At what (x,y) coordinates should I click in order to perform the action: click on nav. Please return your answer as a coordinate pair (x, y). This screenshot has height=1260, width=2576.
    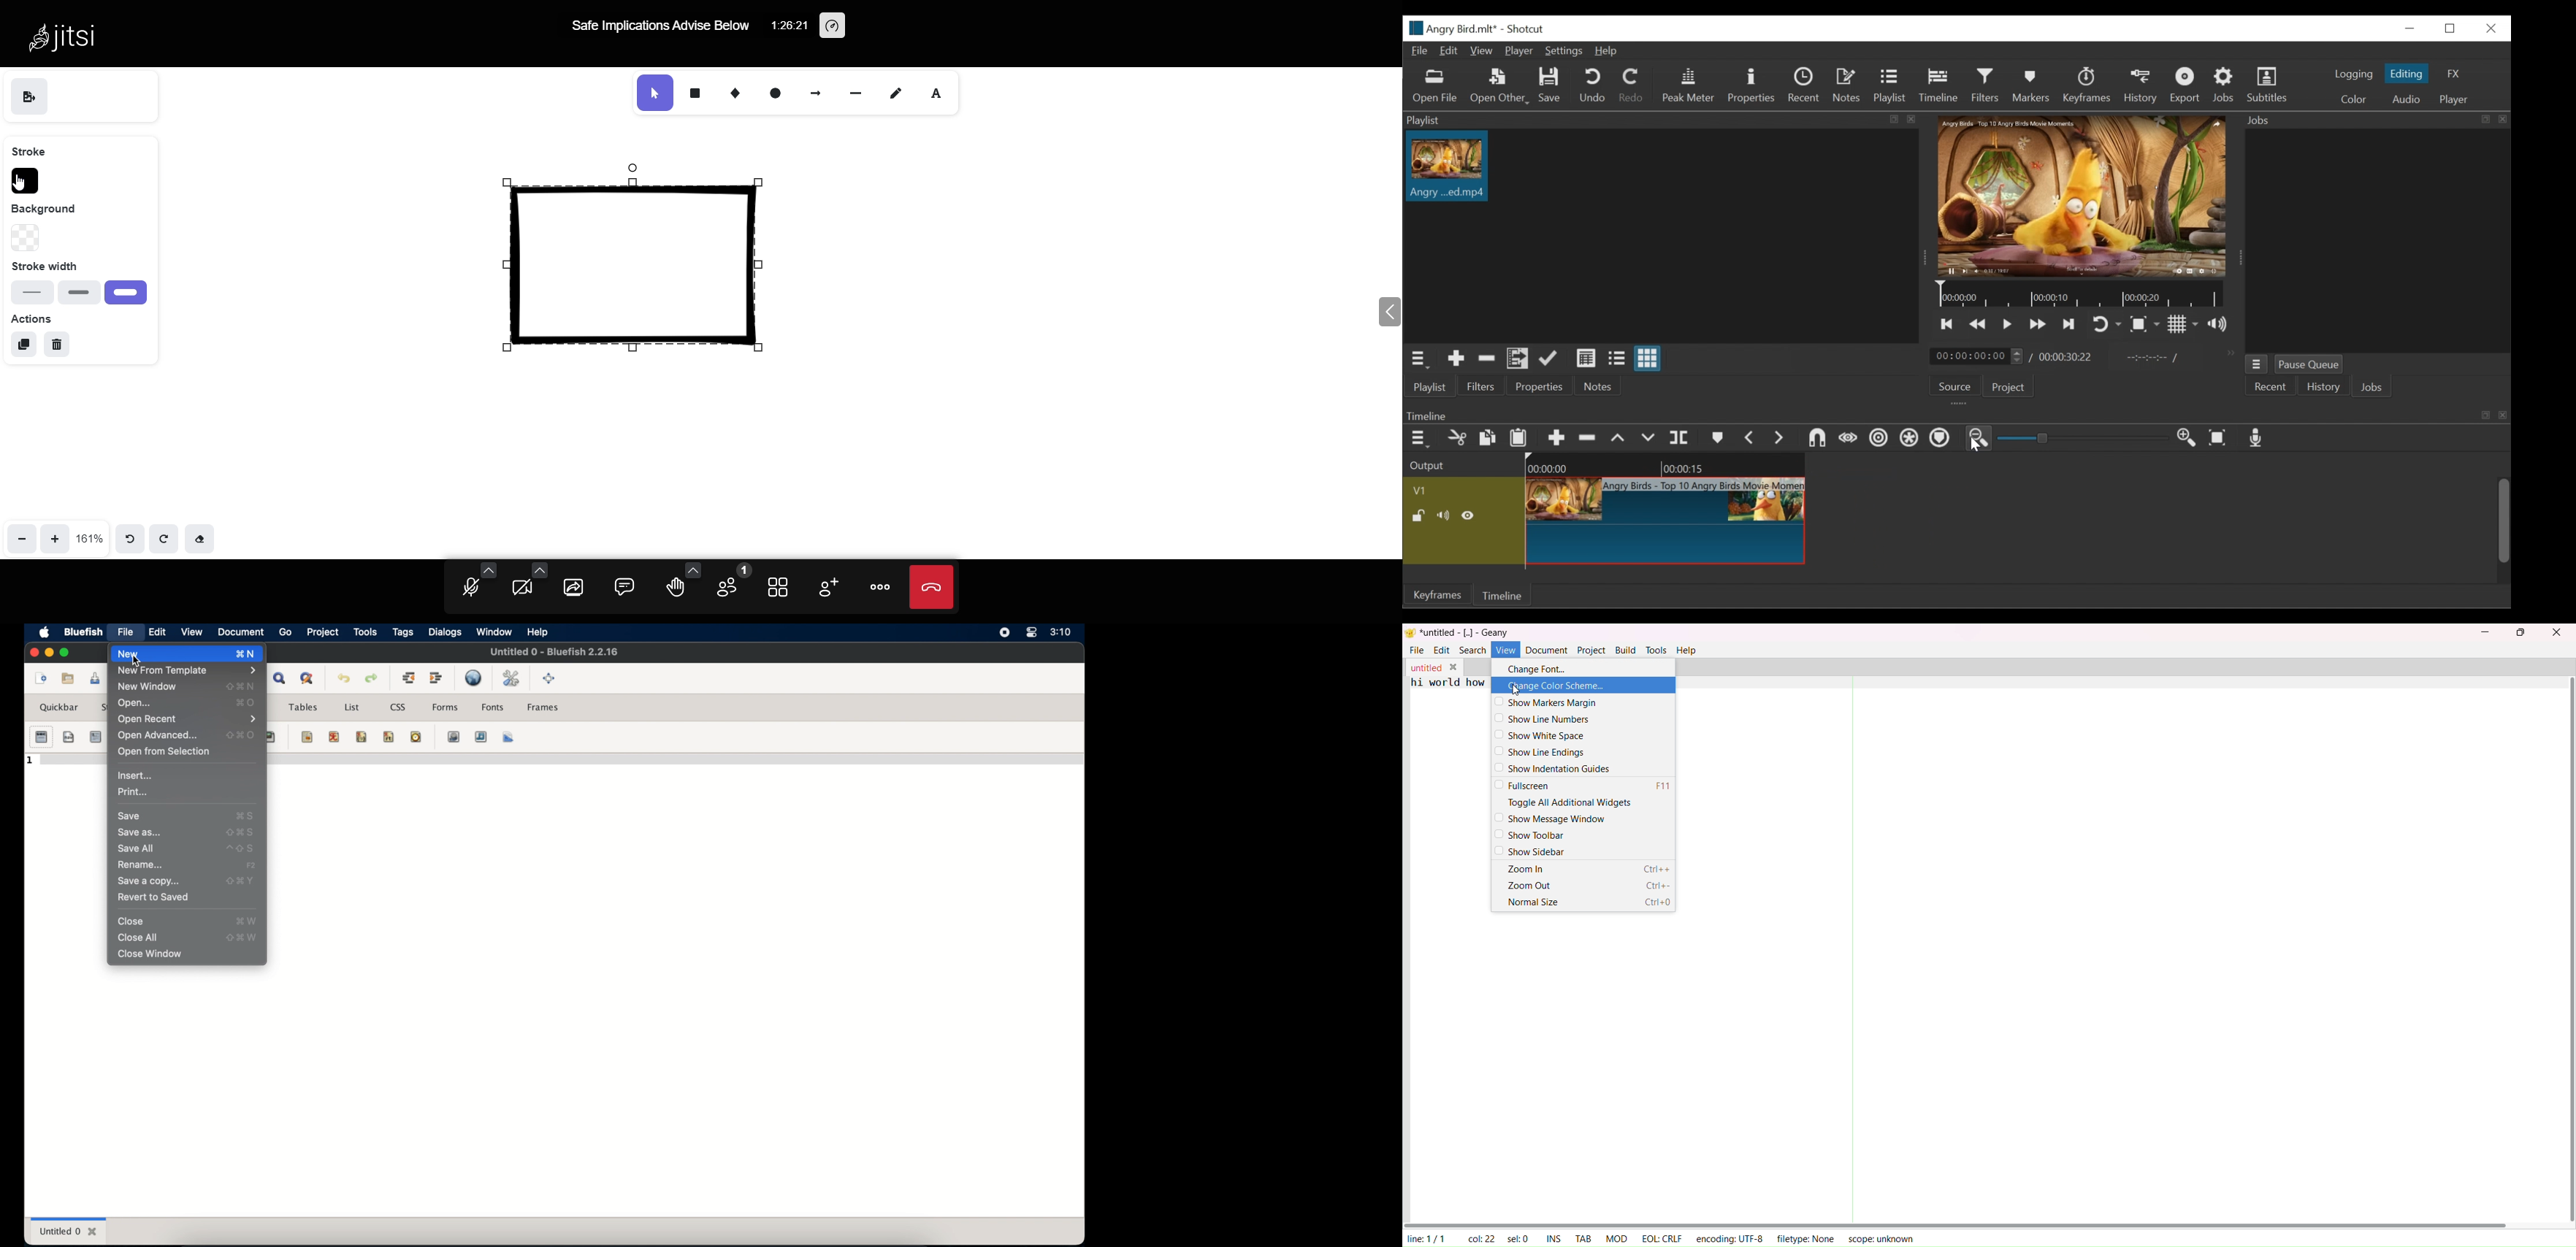
    Looking at the image, I should click on (69, 737).